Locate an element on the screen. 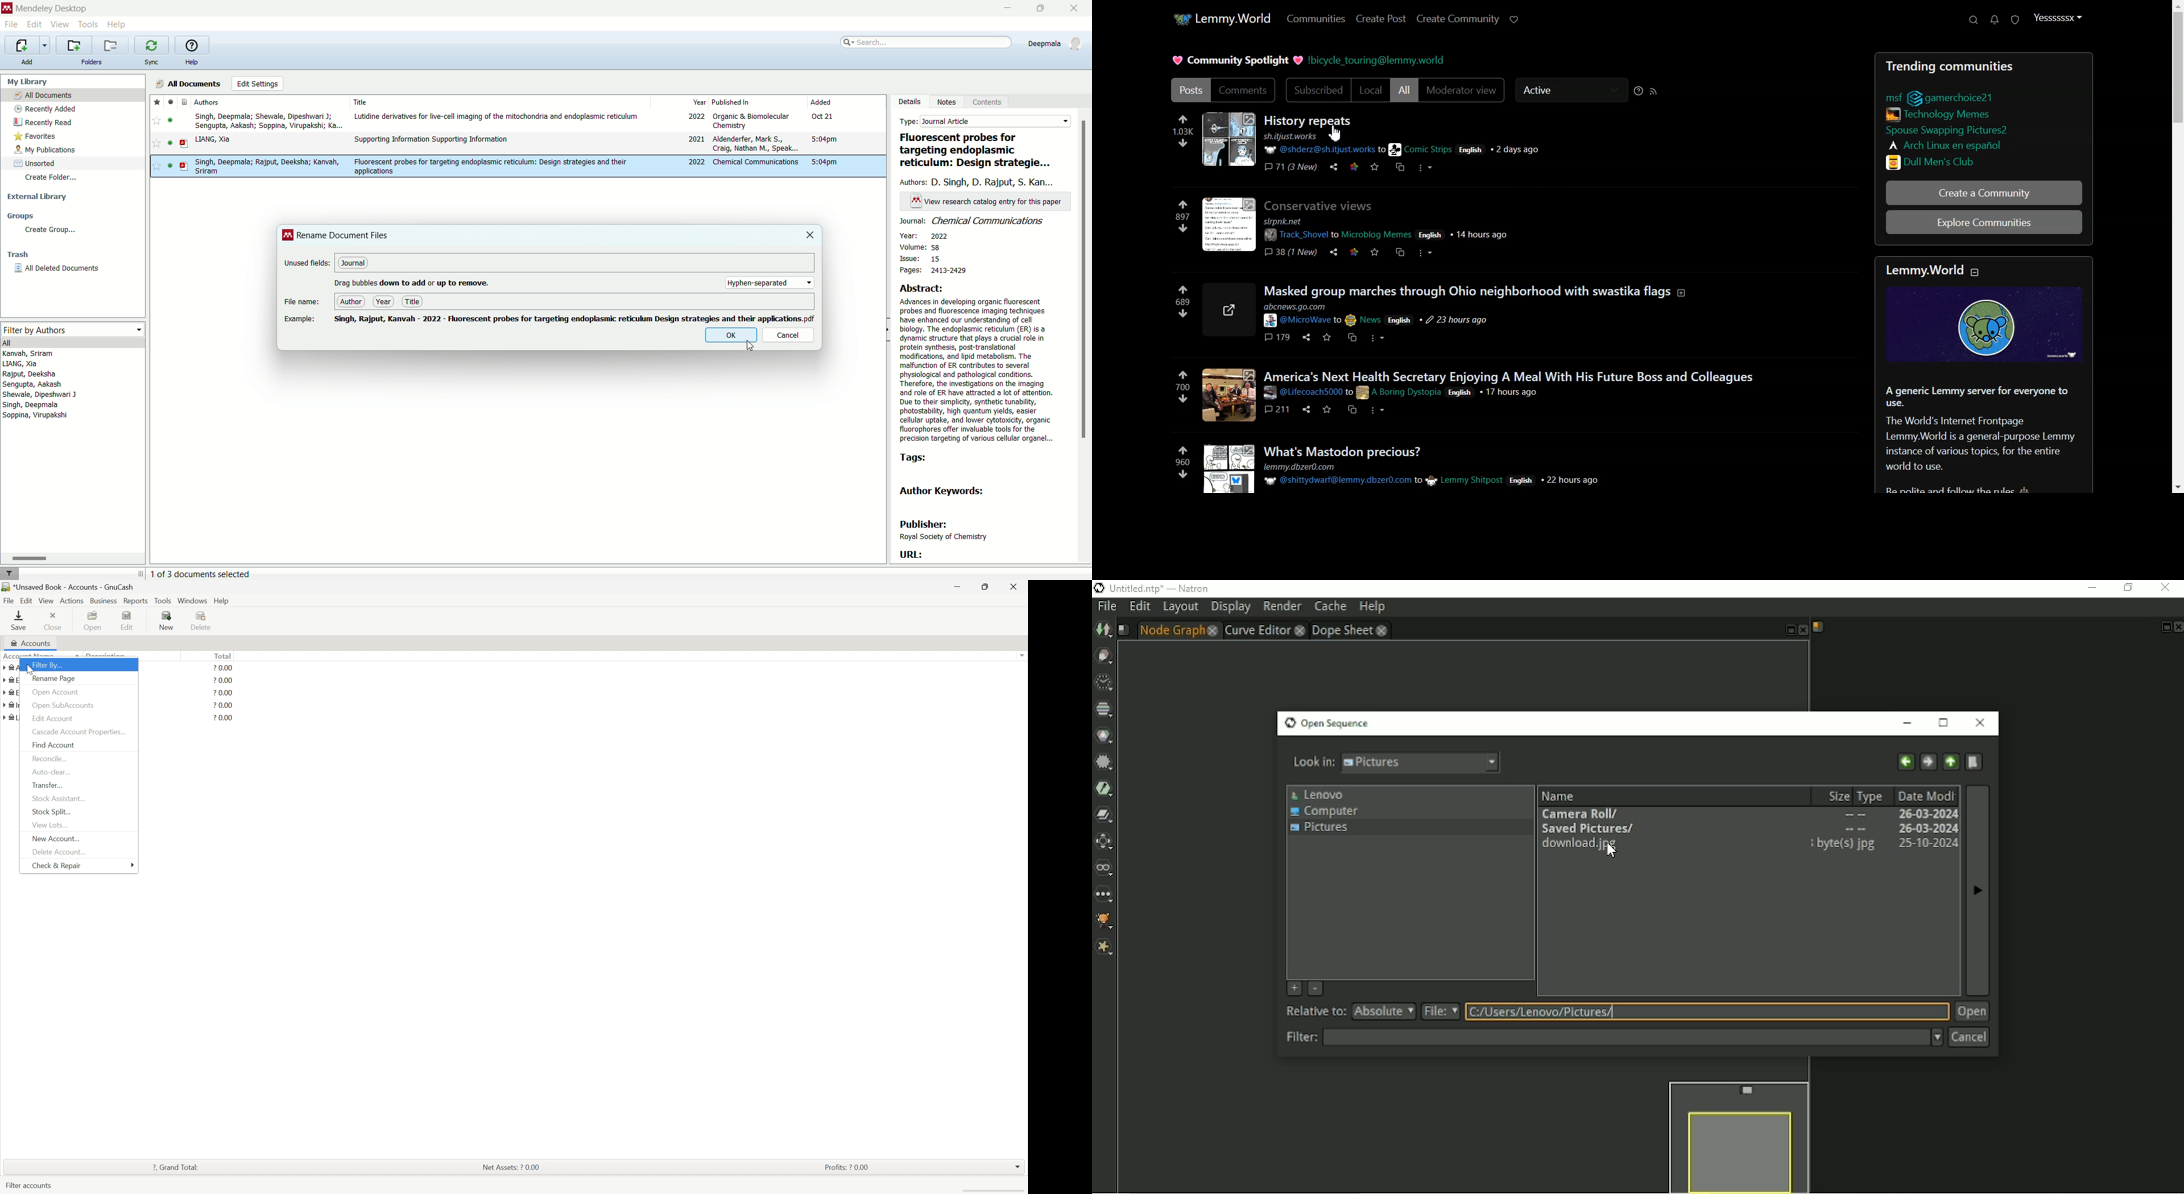 This screenshot has height=1204, width=2184. Accounts is located at coordinates (30, 643).